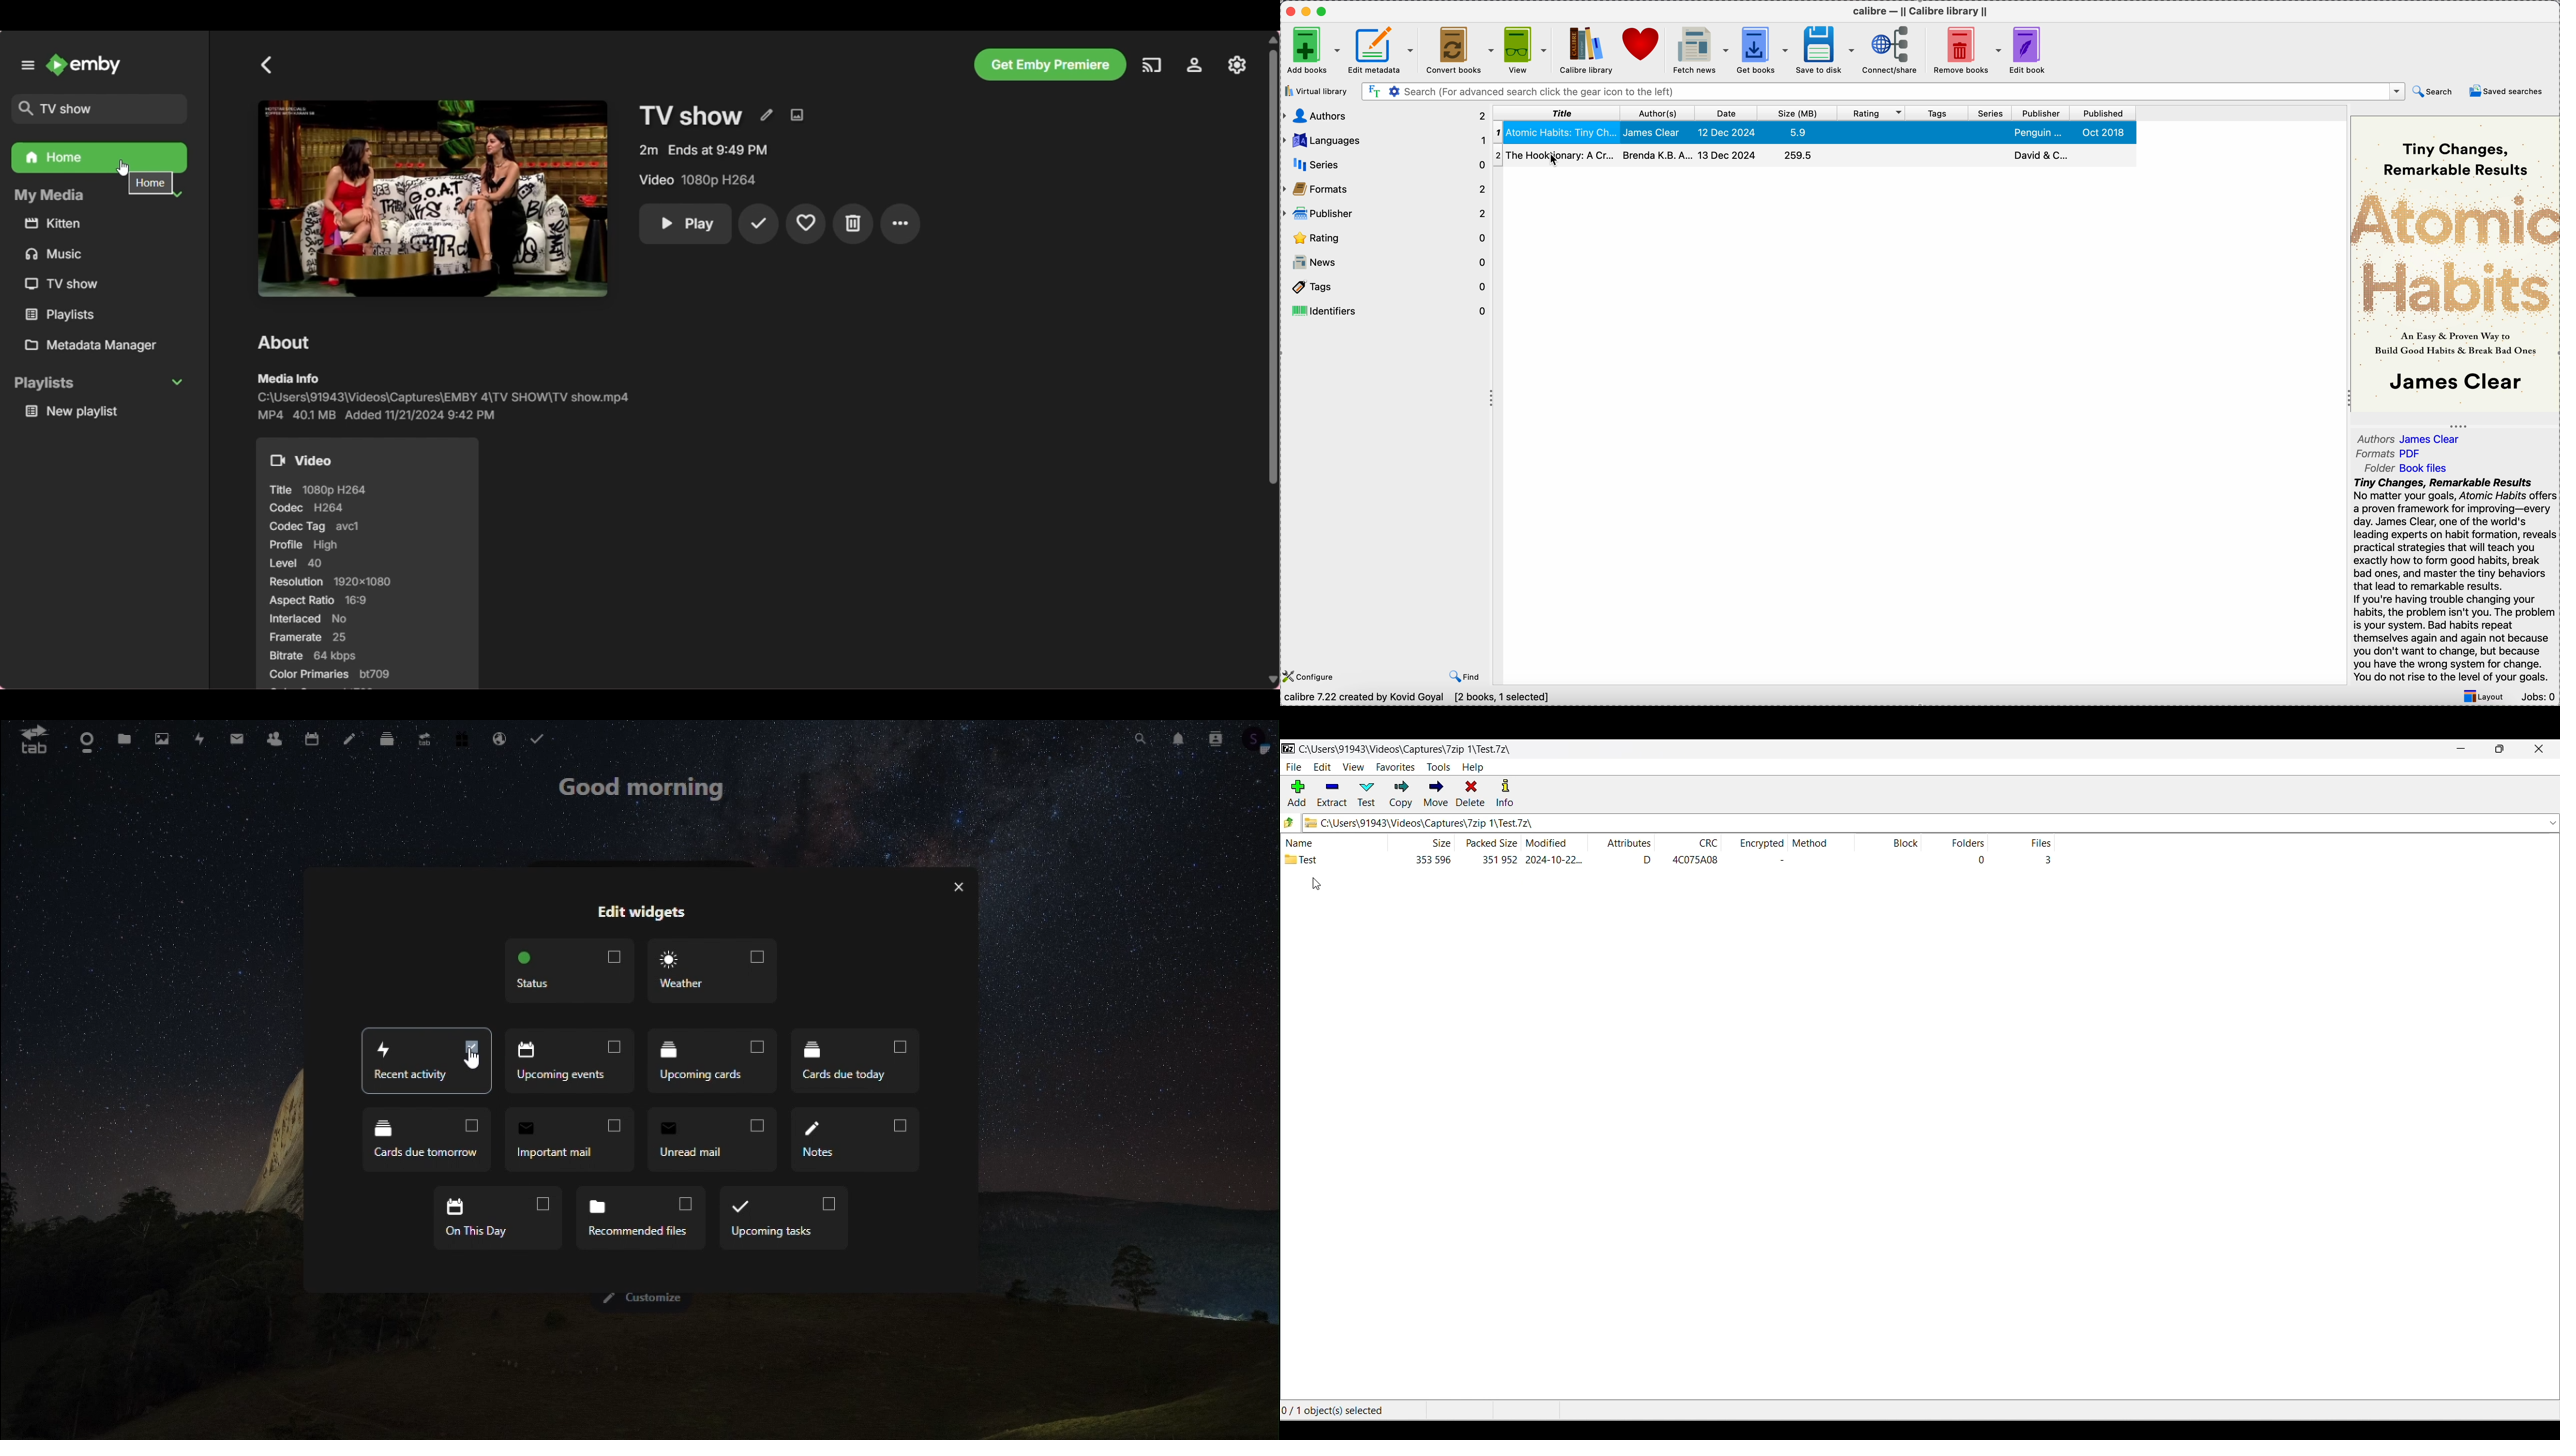 The width and height of the screenshot is (2576, 1456). Describe the element at coordinates (423, 743) in the screenshot. I see `upgrade` at that location.